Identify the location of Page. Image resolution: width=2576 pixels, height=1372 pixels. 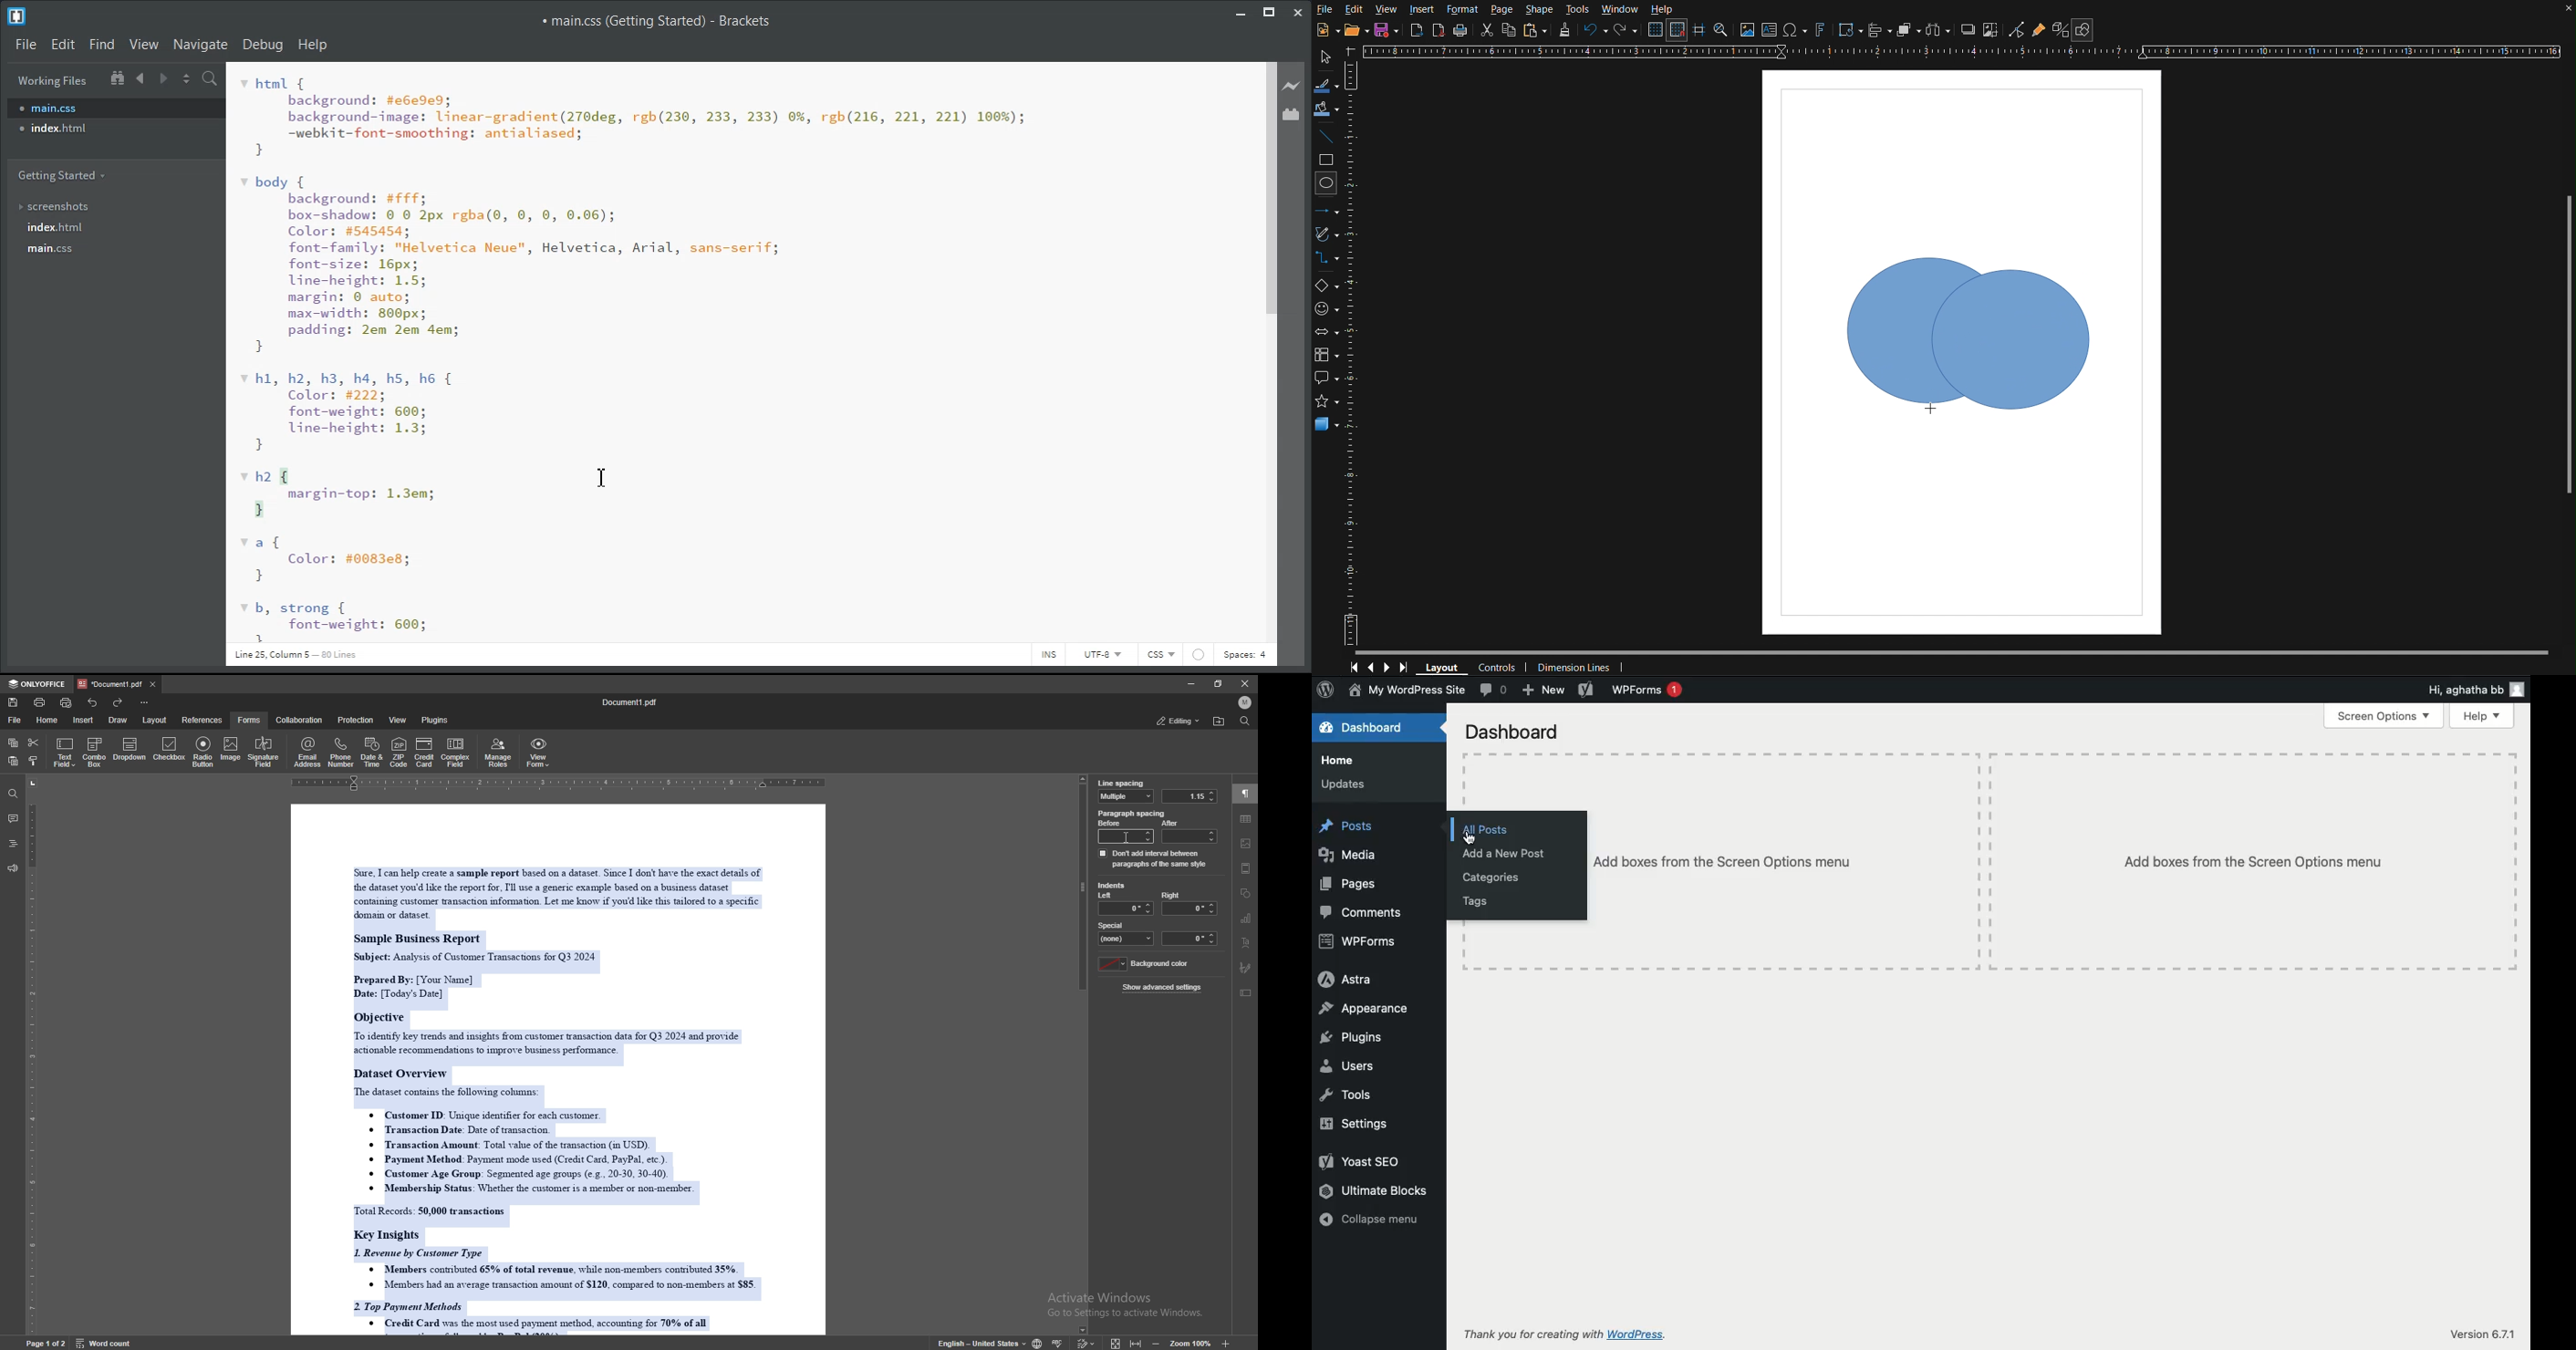
(1504, 9).